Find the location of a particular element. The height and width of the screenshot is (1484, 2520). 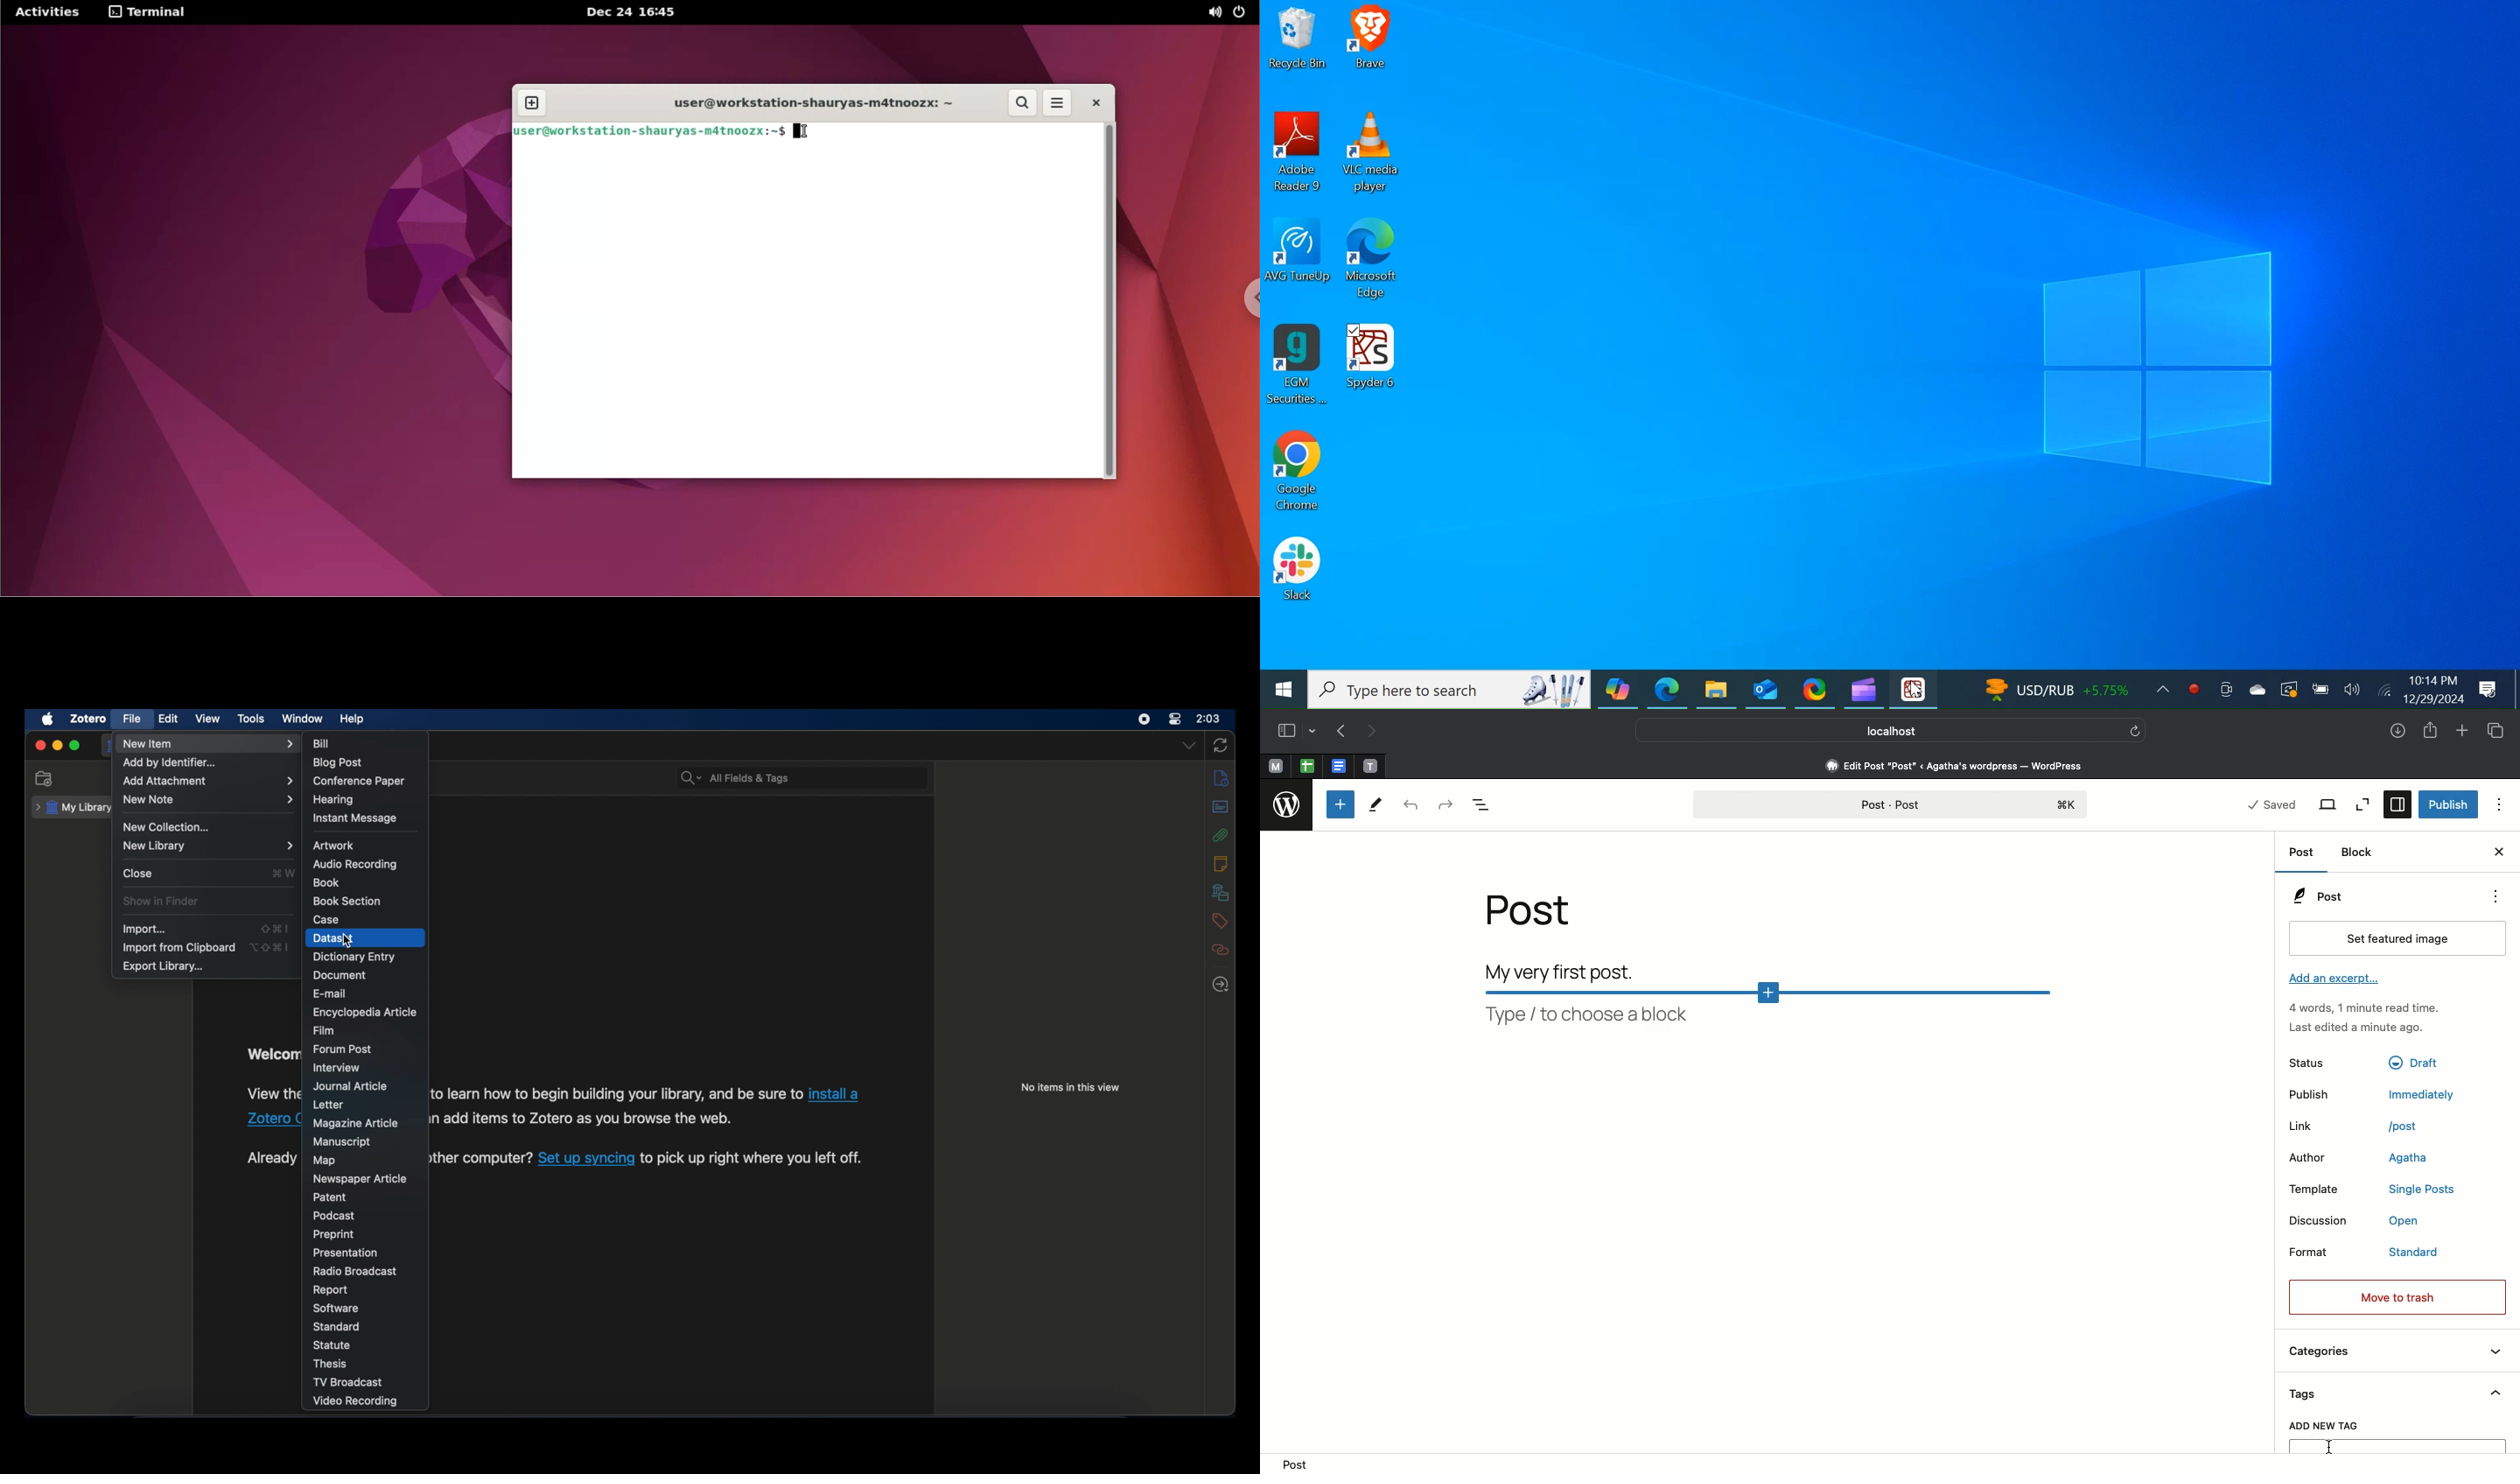

Sidebar is located at coordinates (2396, 804).